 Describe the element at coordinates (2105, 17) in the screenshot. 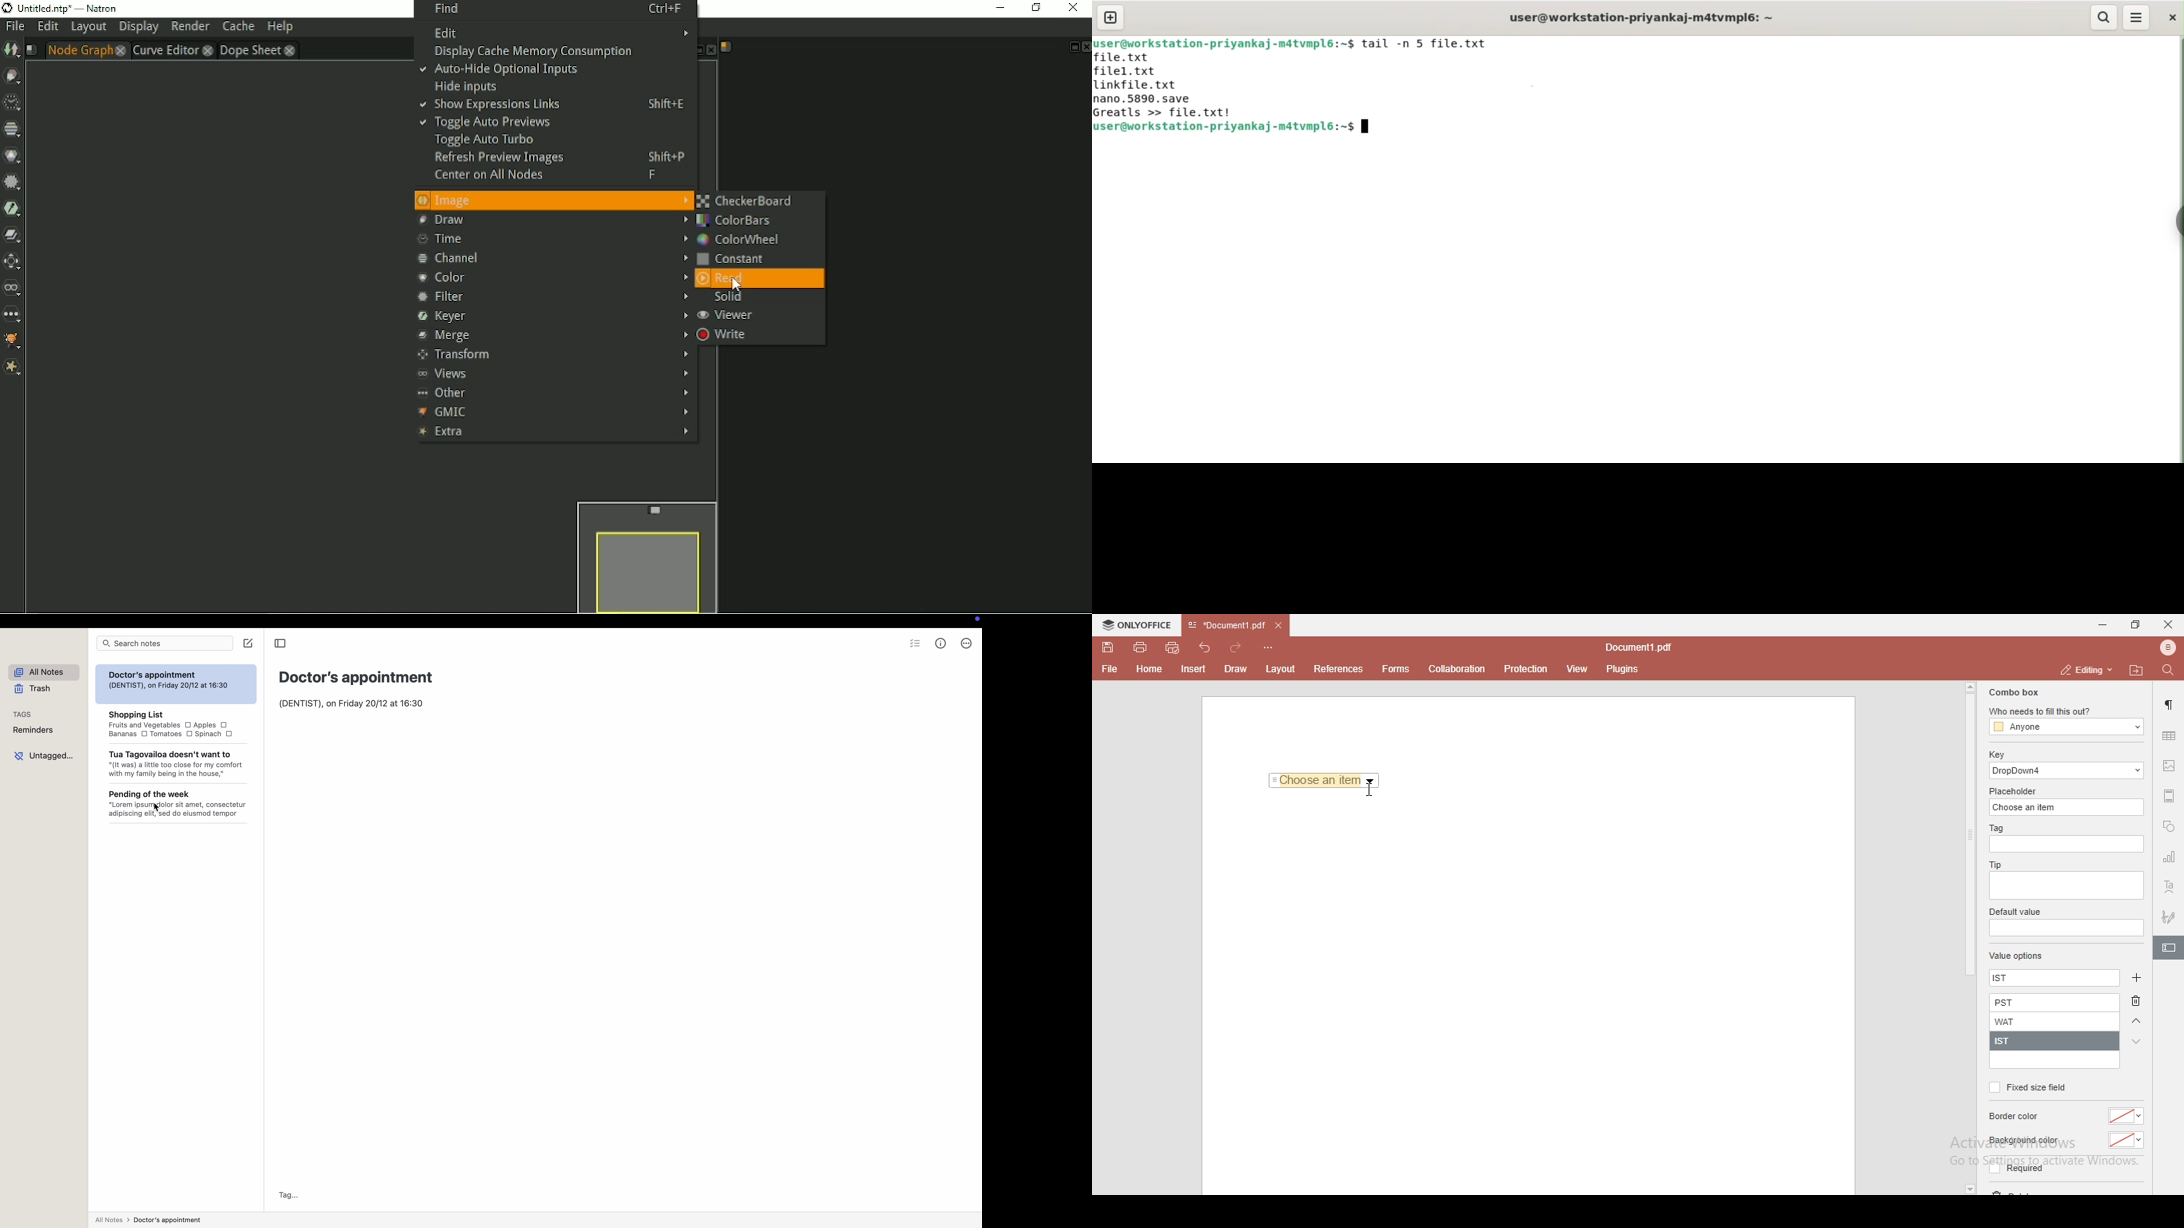

I see `search` at that location.